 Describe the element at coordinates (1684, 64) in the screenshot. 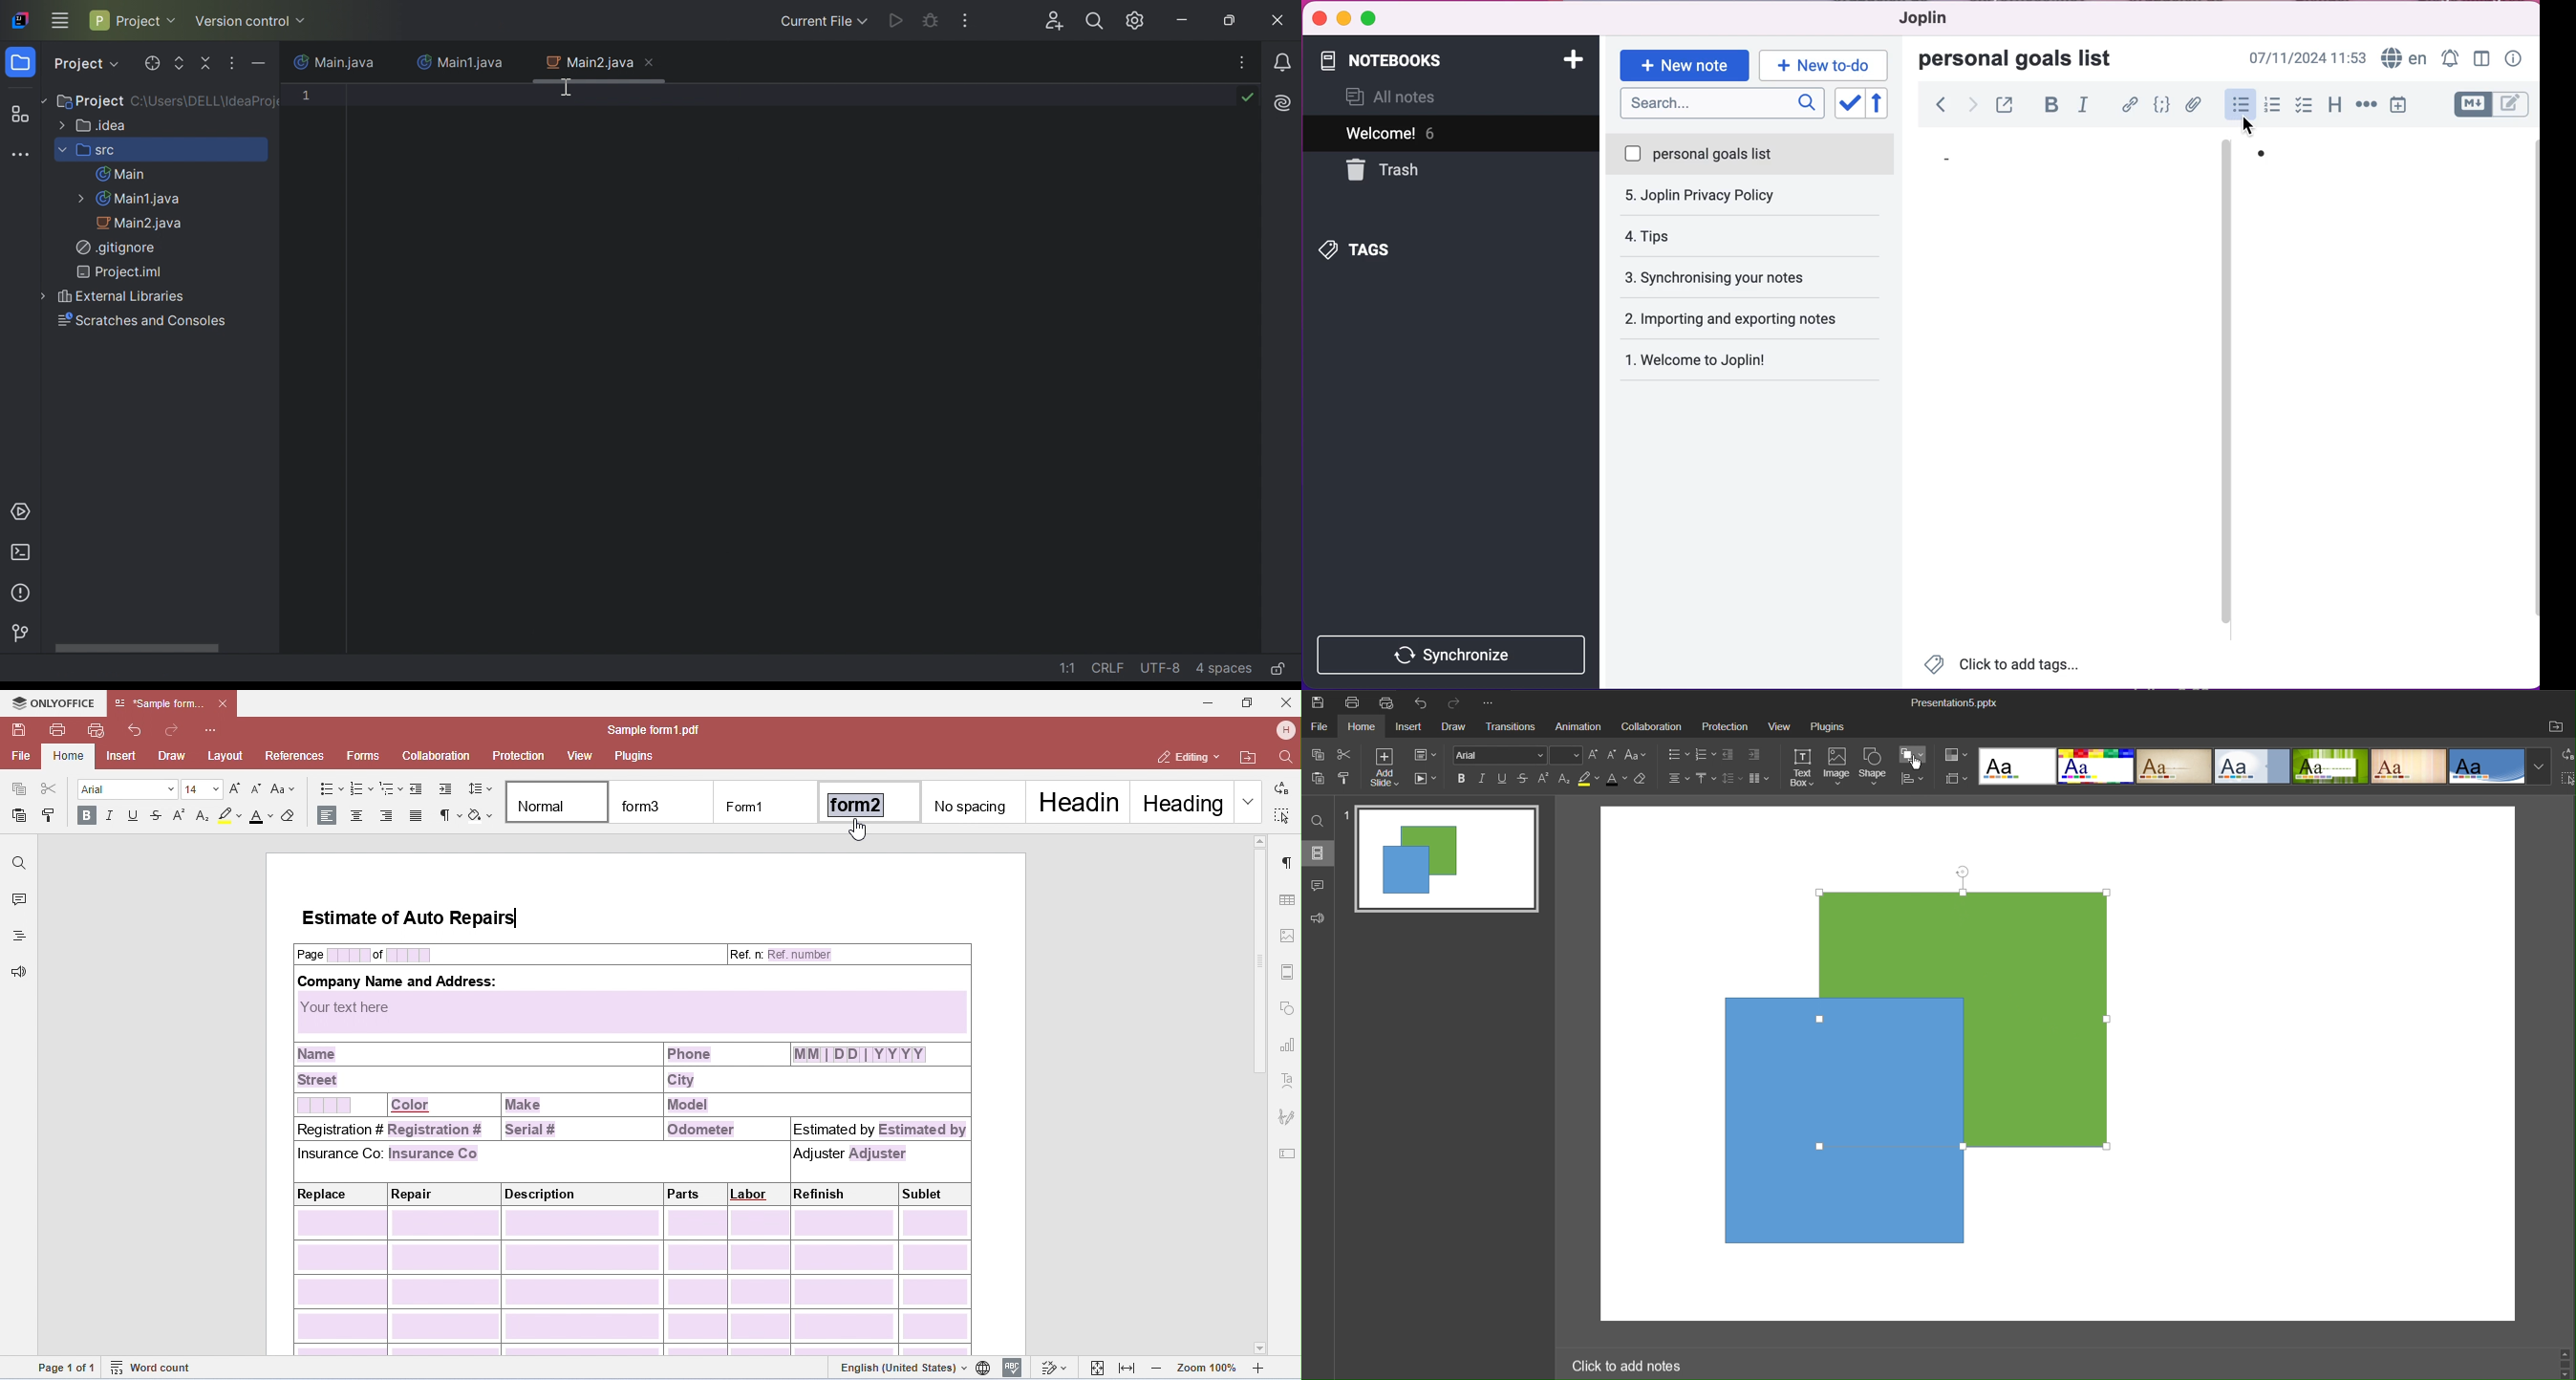

I see `new note` at that location.